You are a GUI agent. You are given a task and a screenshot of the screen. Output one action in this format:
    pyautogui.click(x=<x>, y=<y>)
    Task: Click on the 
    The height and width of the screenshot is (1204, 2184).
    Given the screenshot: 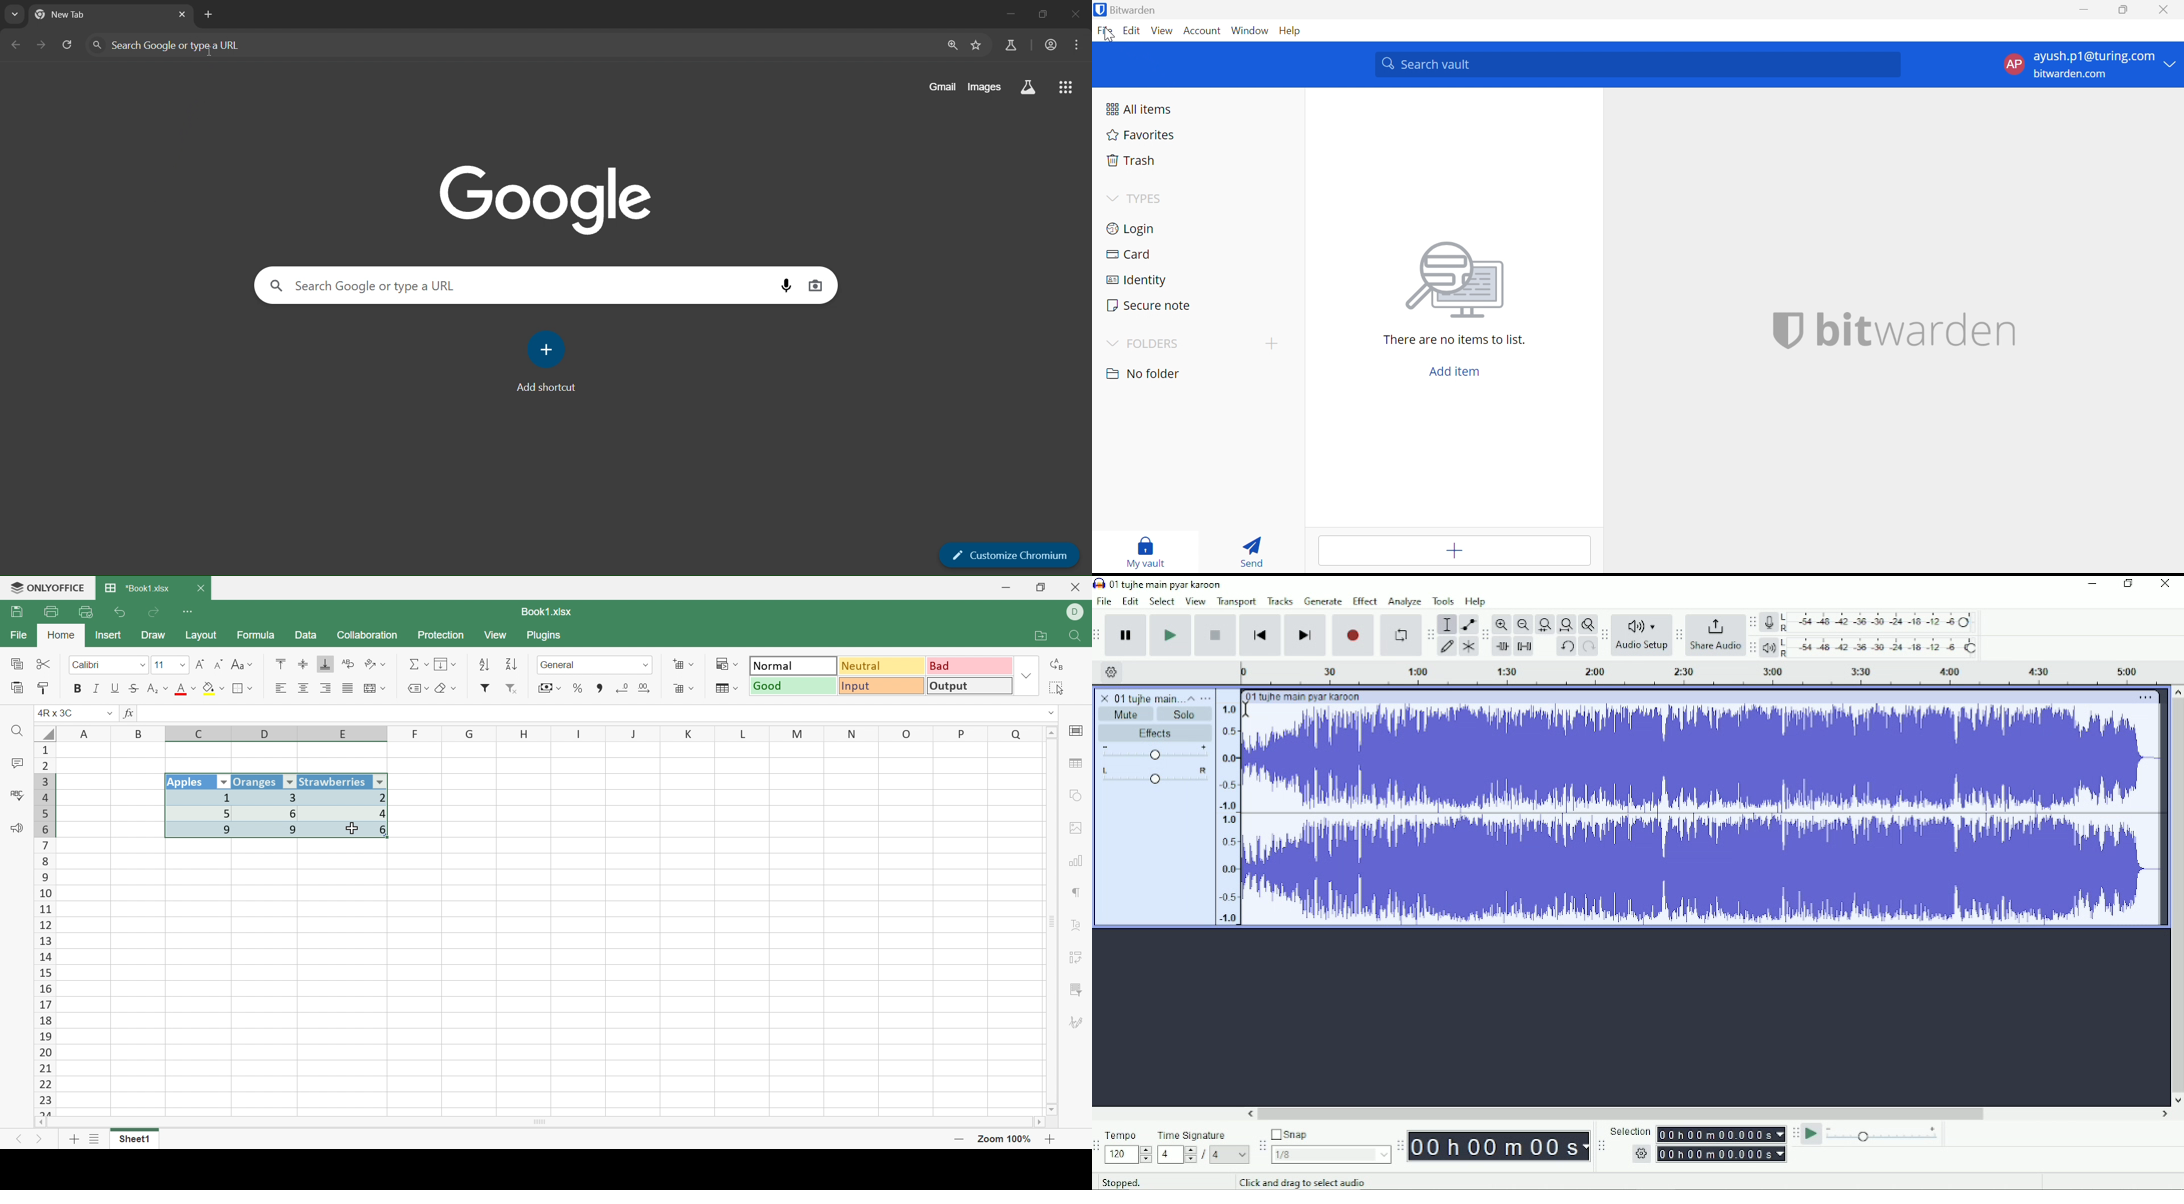 What is the action you would take?
    pyautogui.click(x=1639, y=1154)
    